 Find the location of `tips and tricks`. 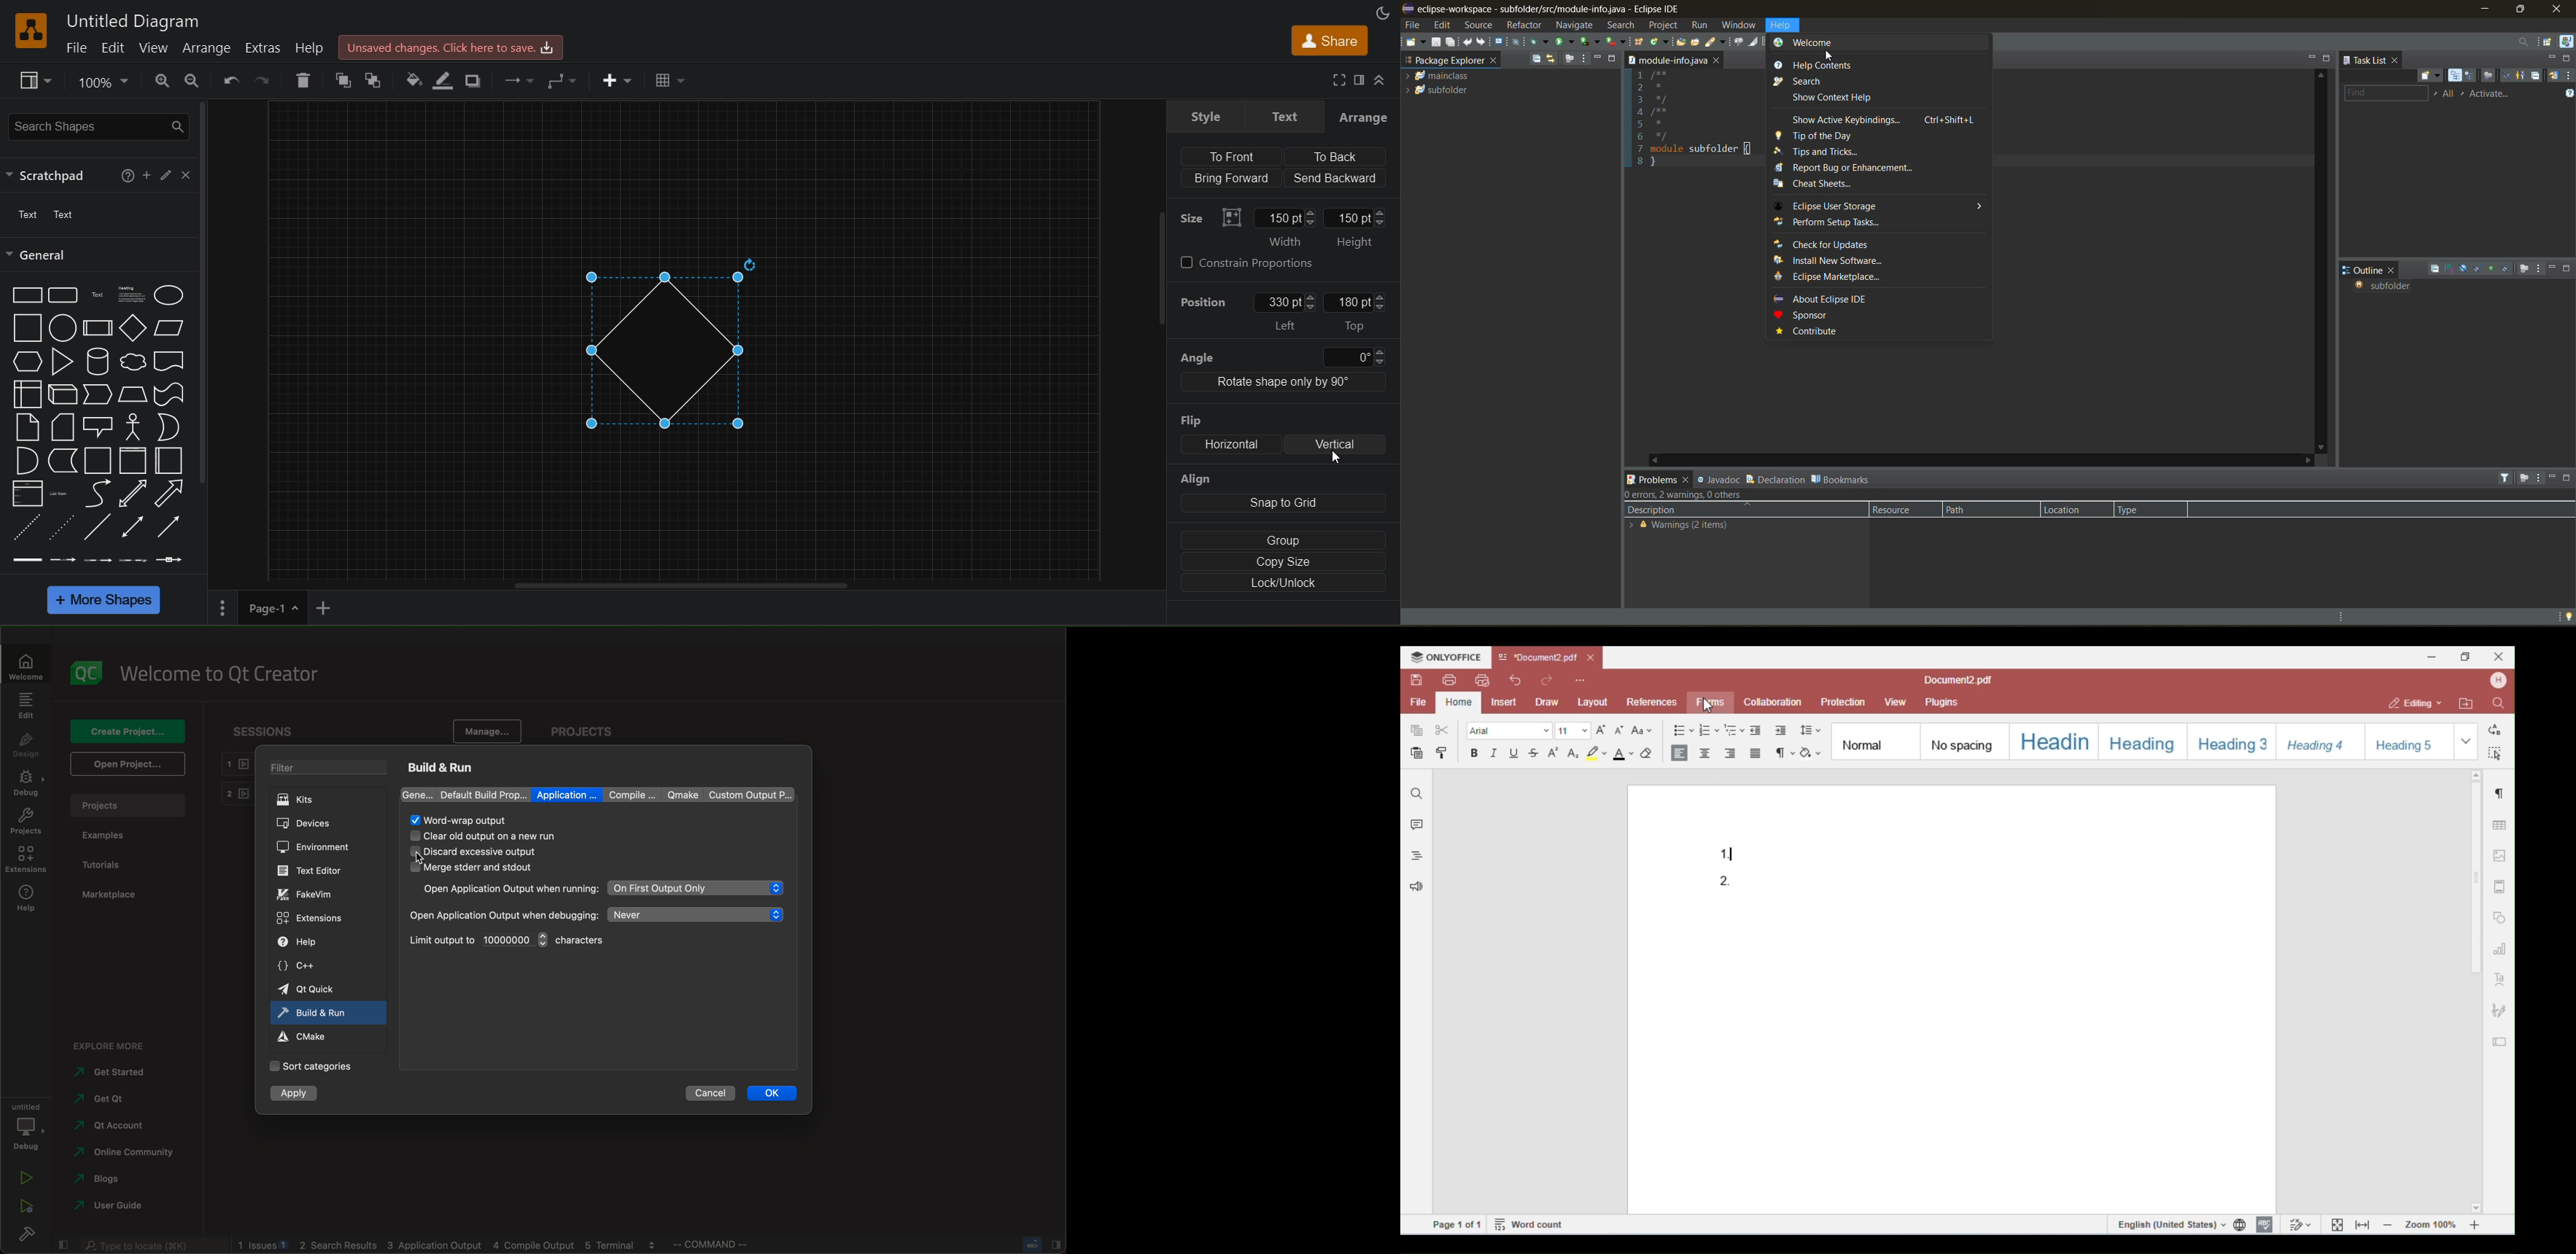

tips and tricks is located at coordinates (1825, 151).